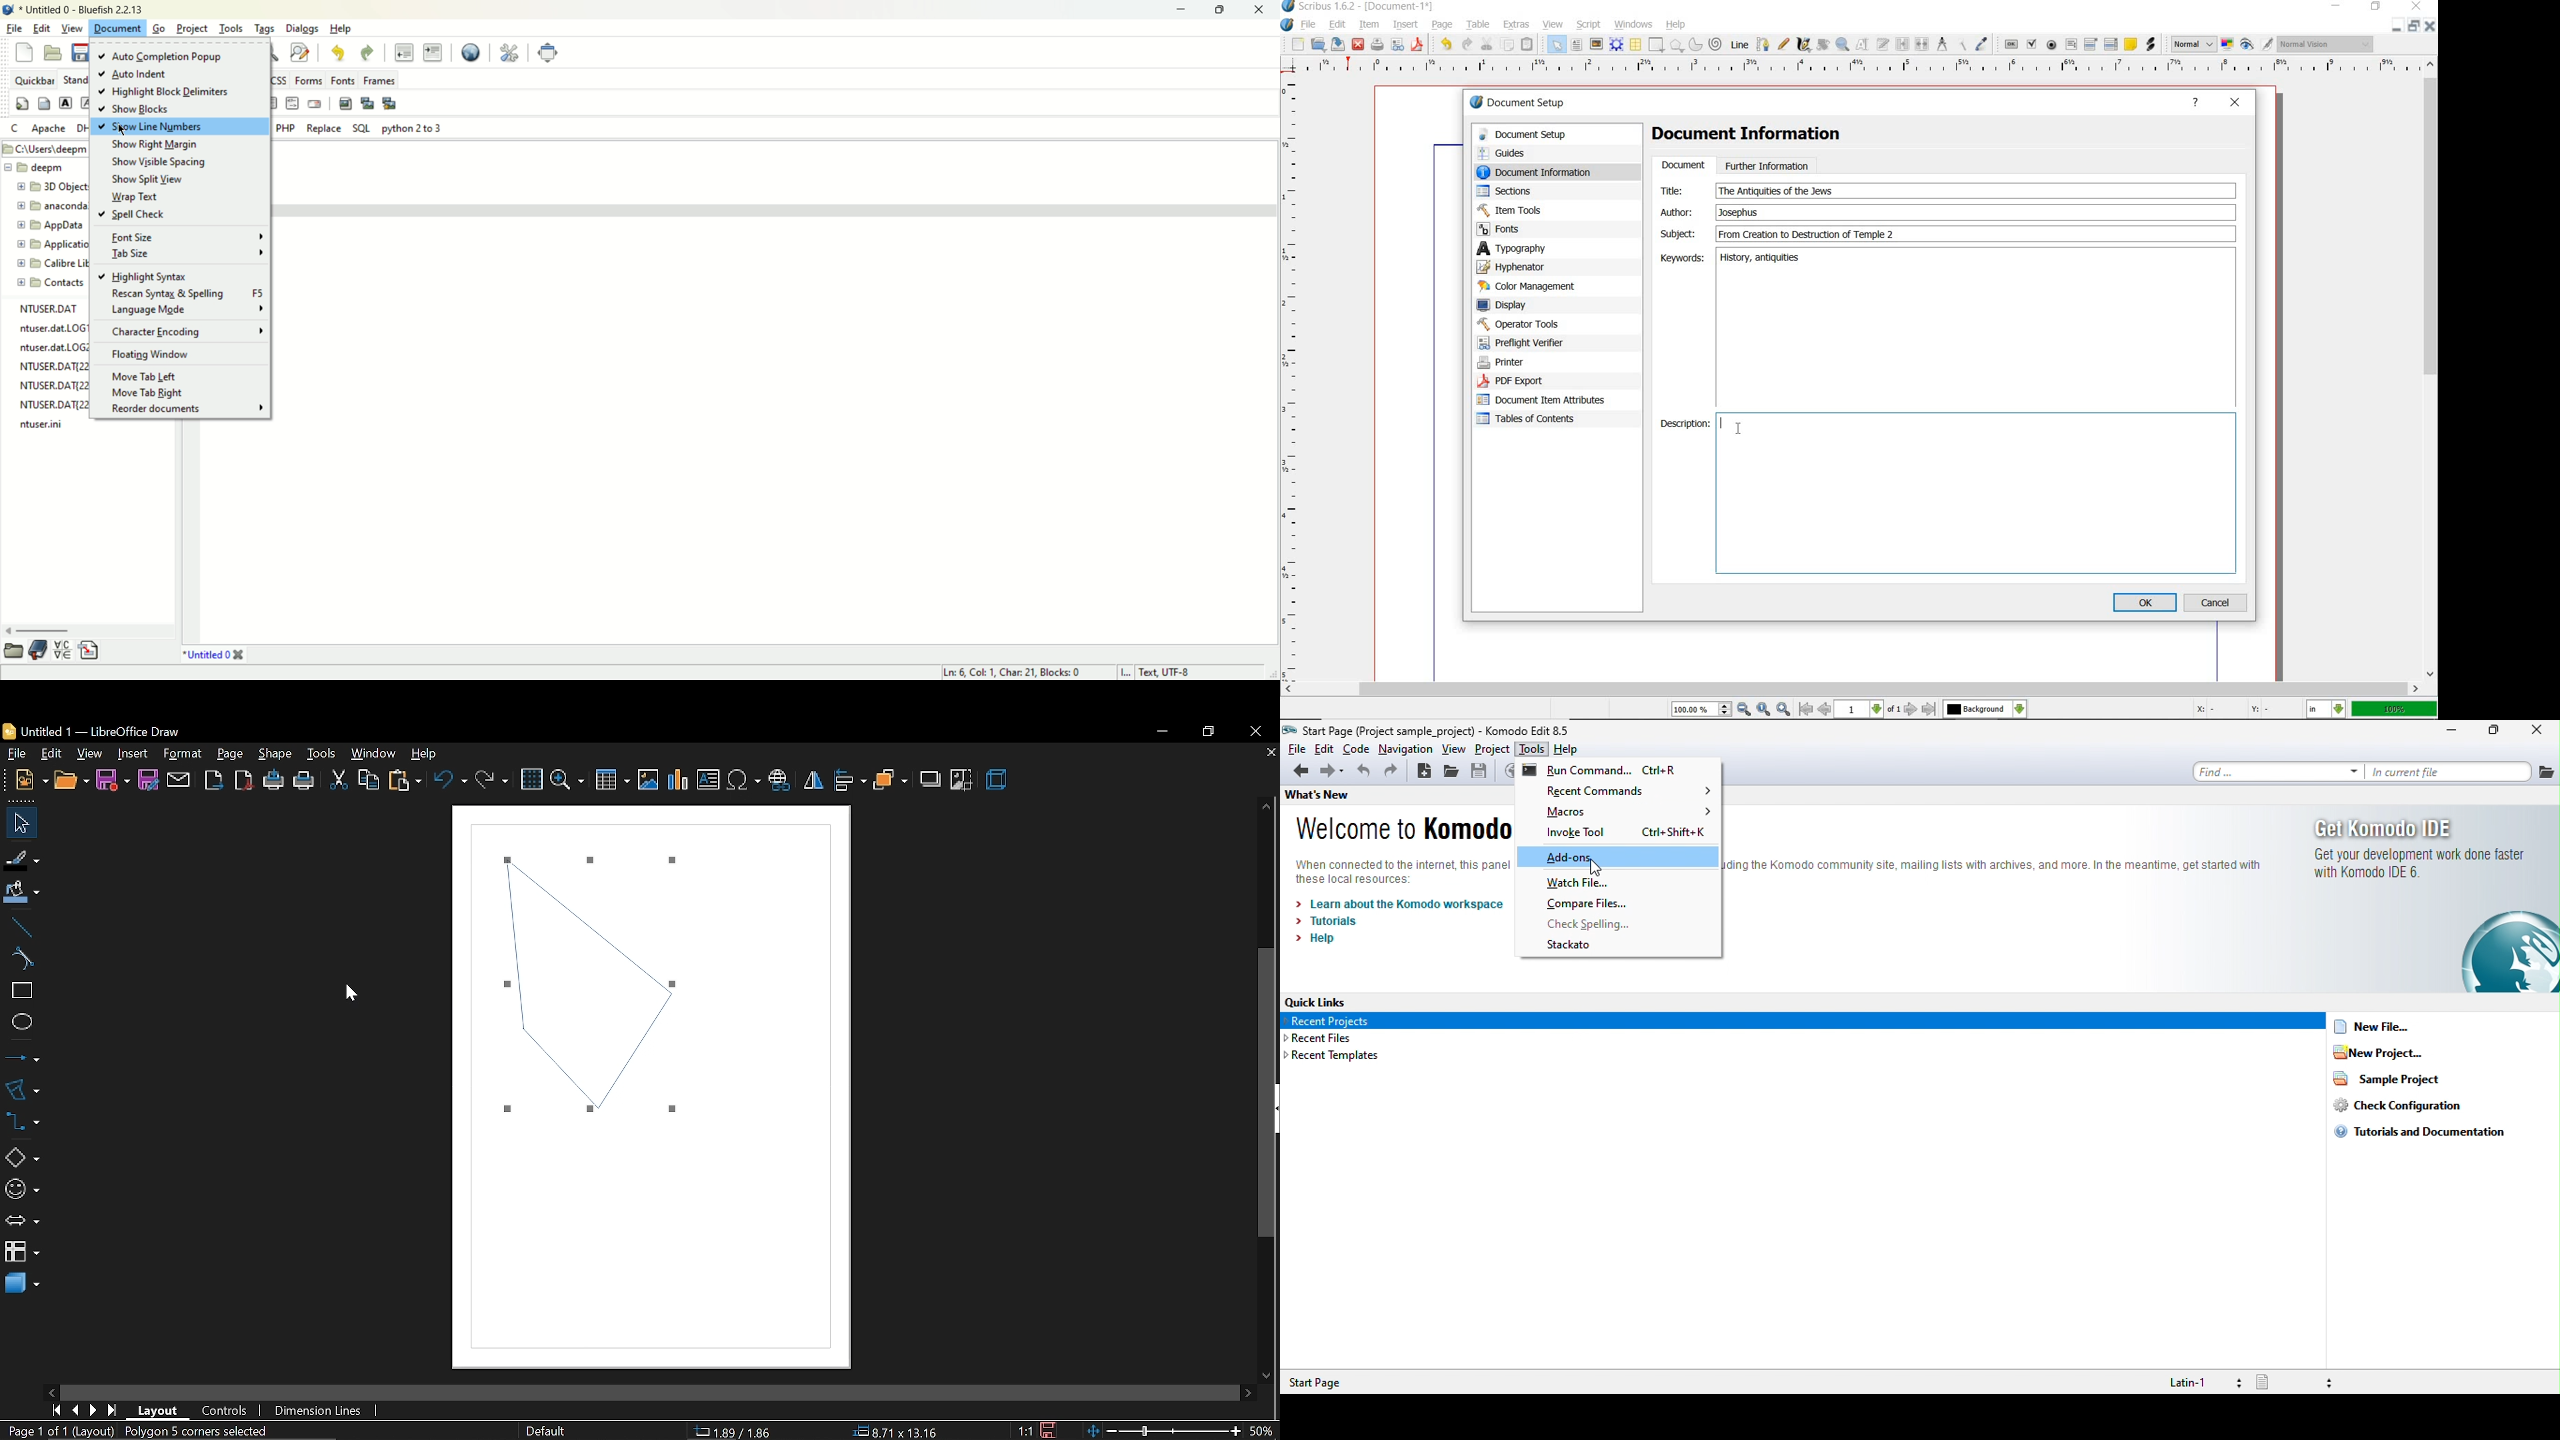 The width and height of the screenshot is (2576, 1456). I want to click on macros, so click(1632, 813).